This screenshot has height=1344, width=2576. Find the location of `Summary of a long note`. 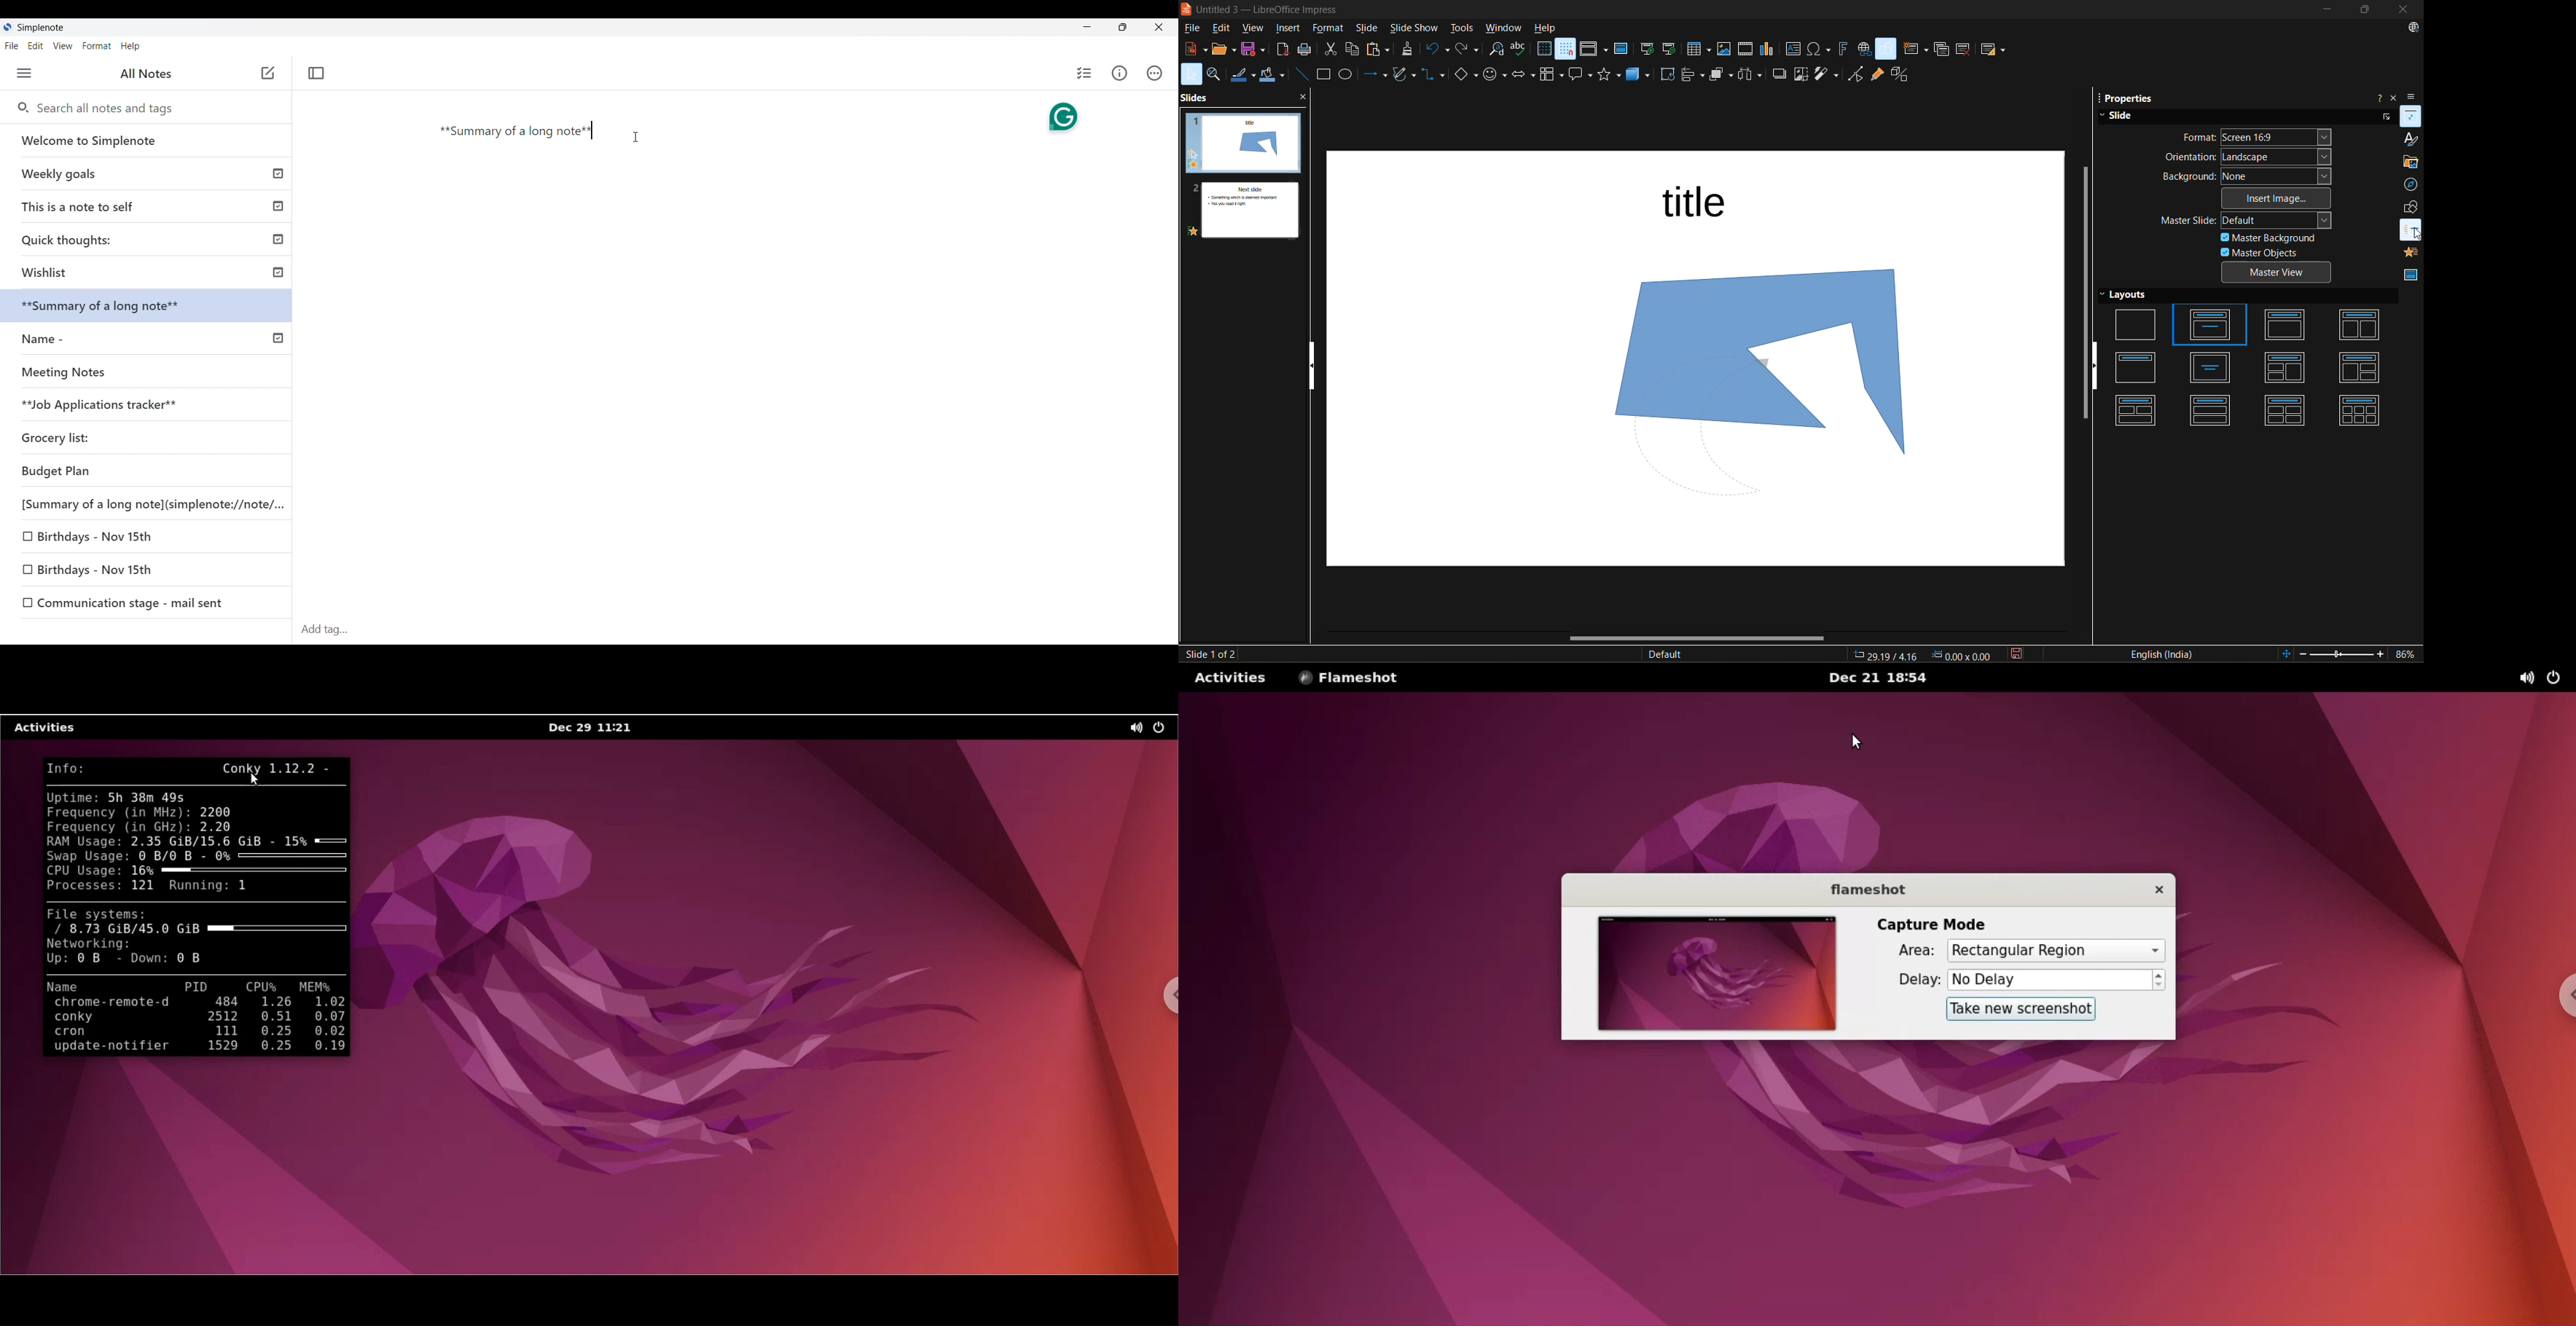

Summary of a long note is located at coordinates (146, 303).